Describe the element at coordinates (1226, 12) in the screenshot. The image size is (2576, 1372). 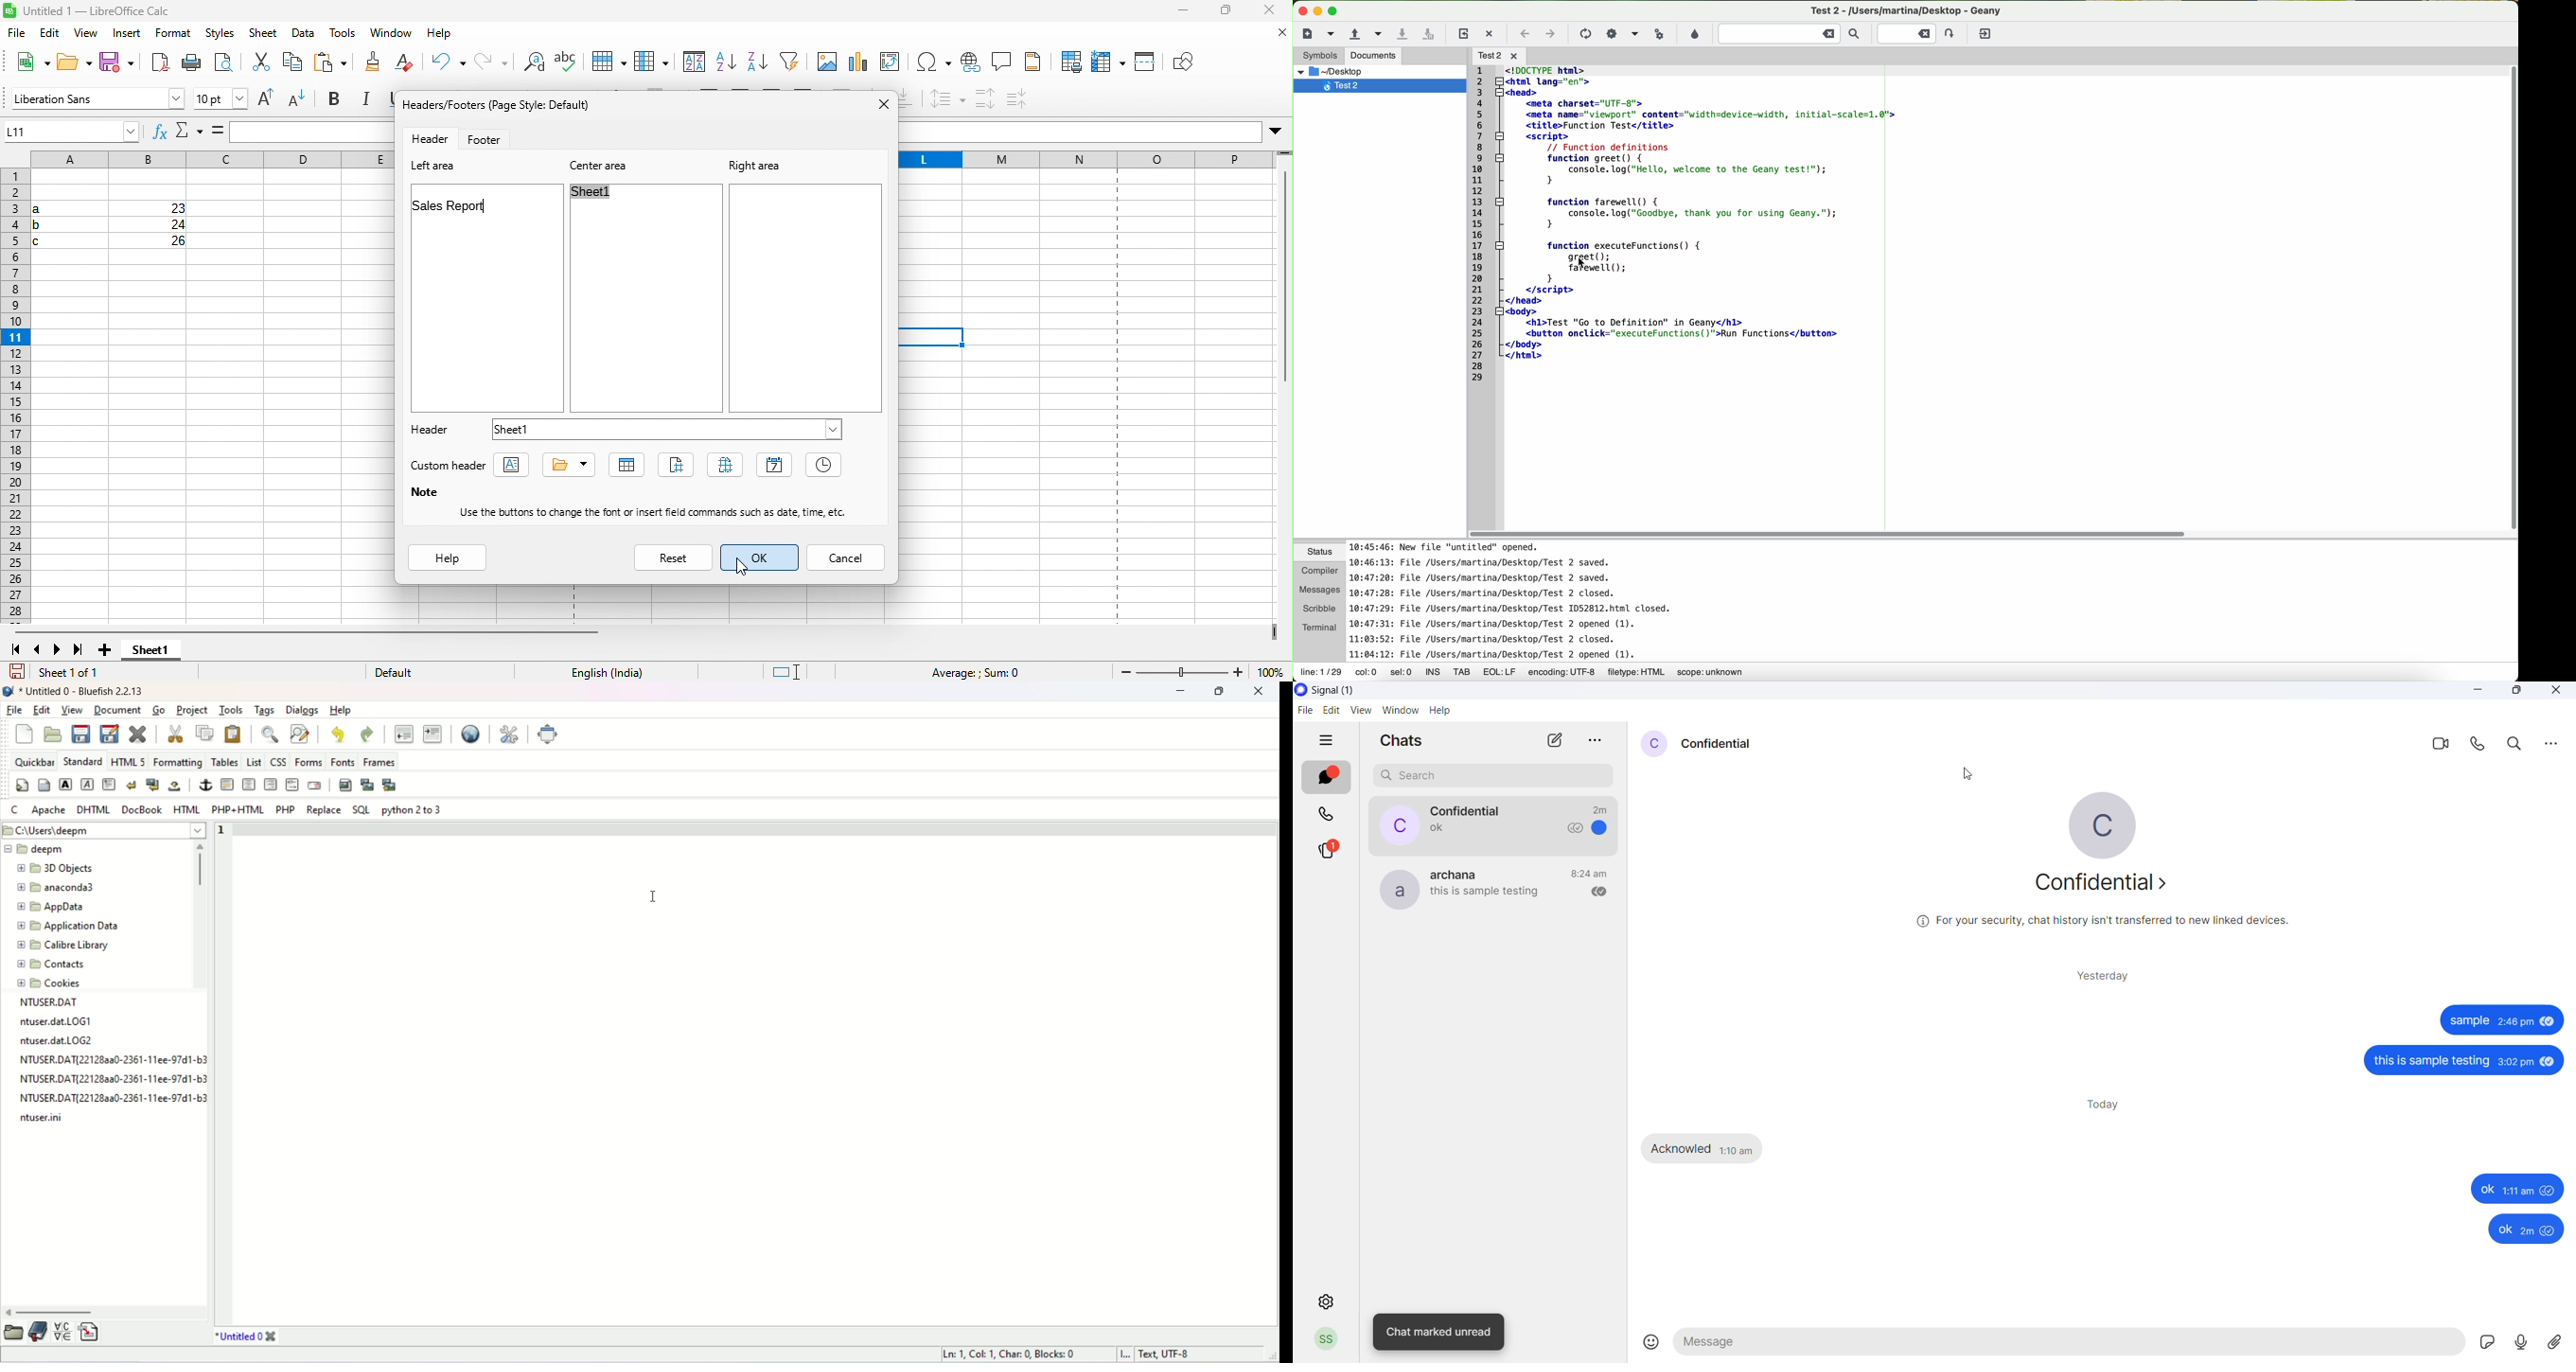
I see `maximize` at that location.